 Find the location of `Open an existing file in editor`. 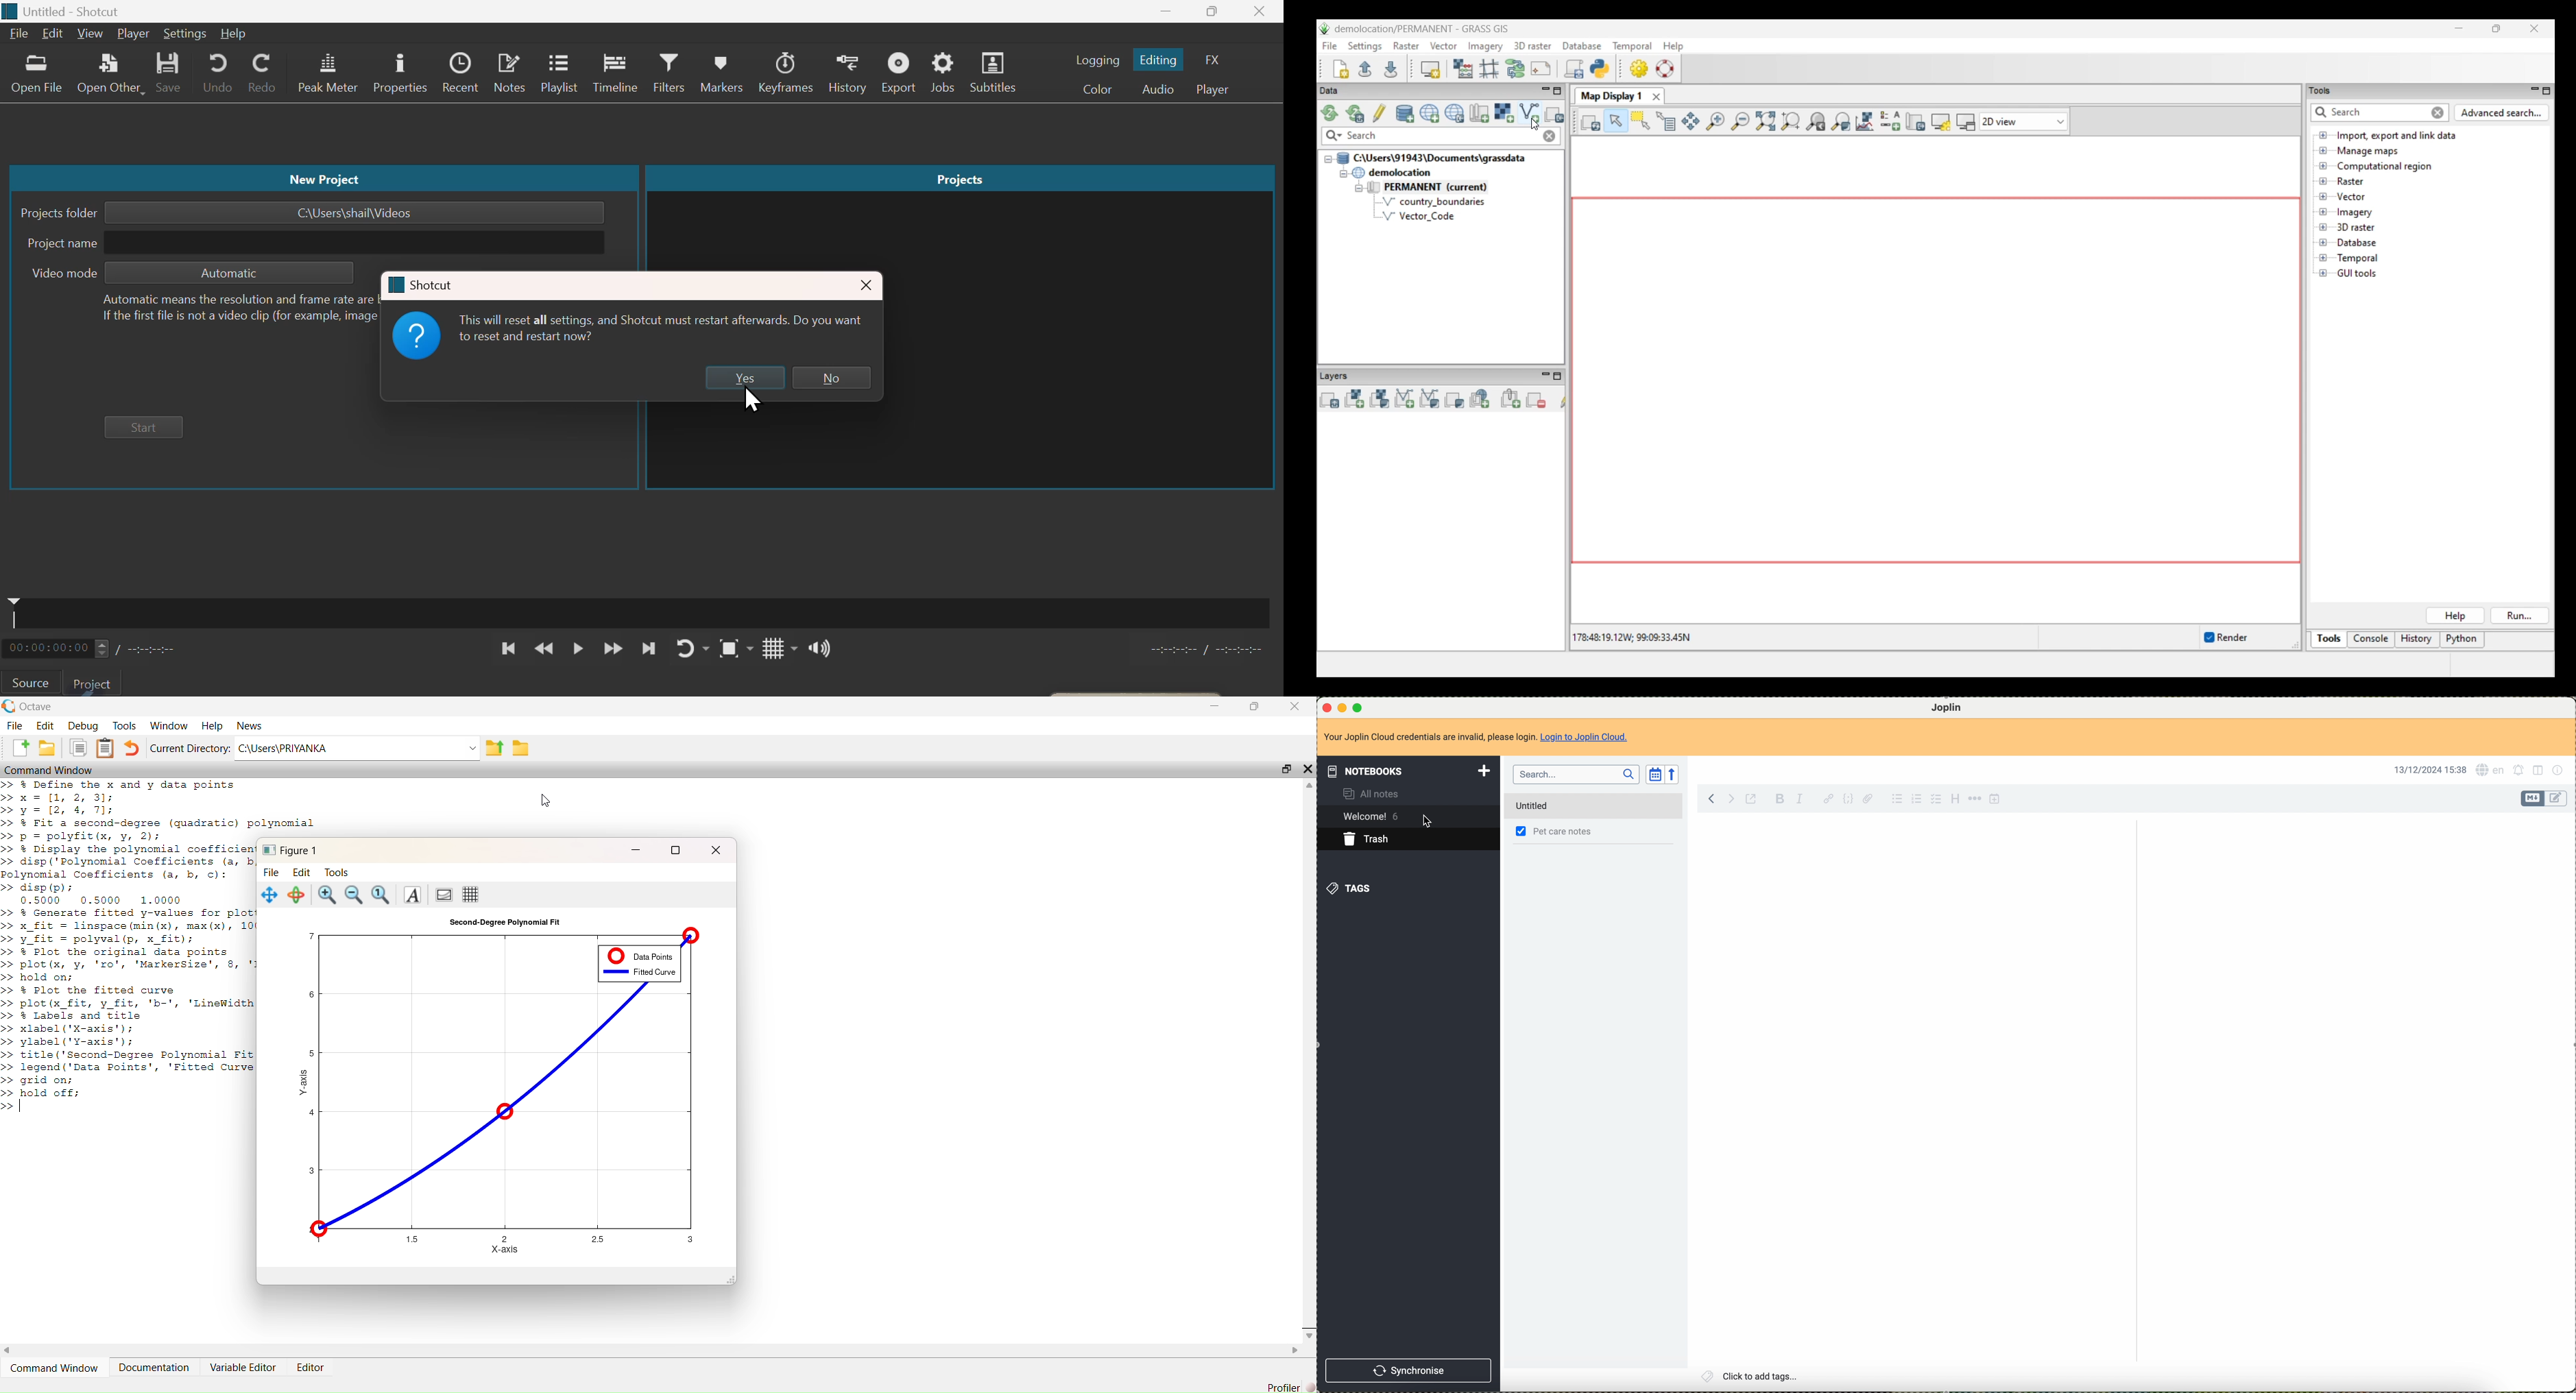

Open an existing file in editor is located at coordinates (49, 748).